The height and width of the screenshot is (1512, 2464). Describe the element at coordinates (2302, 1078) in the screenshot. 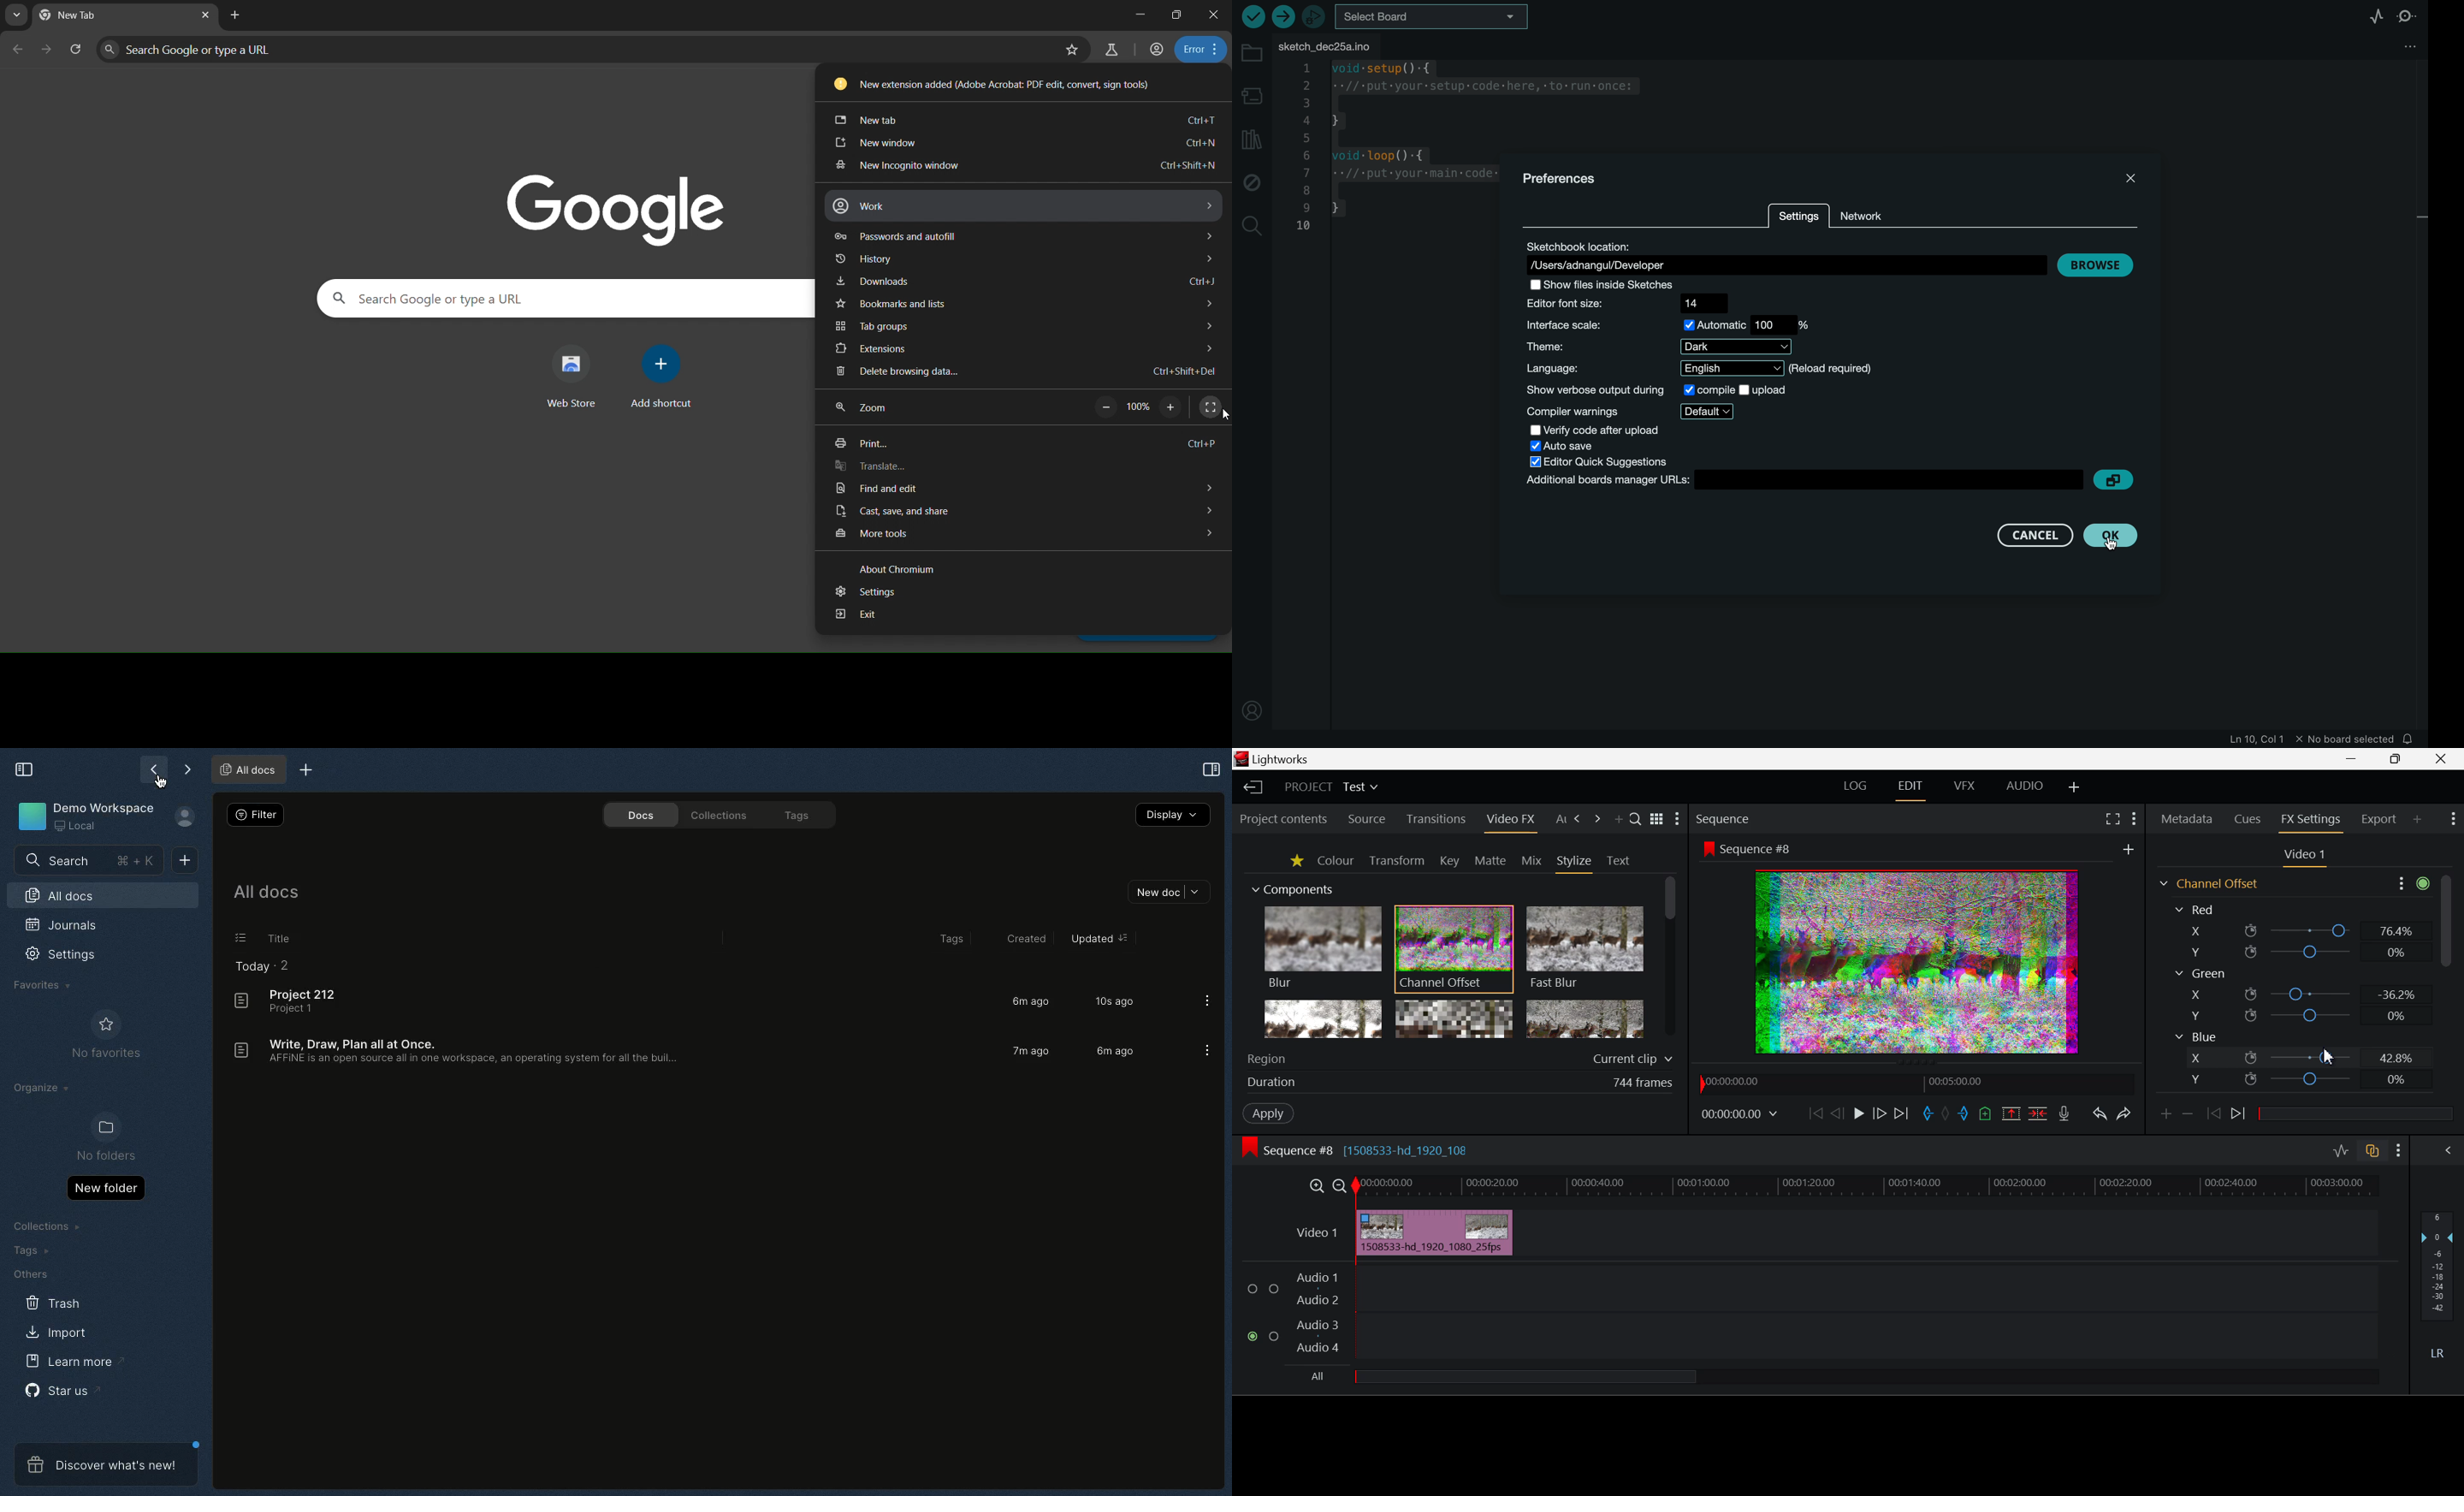

I see `Blue Y` at that location.